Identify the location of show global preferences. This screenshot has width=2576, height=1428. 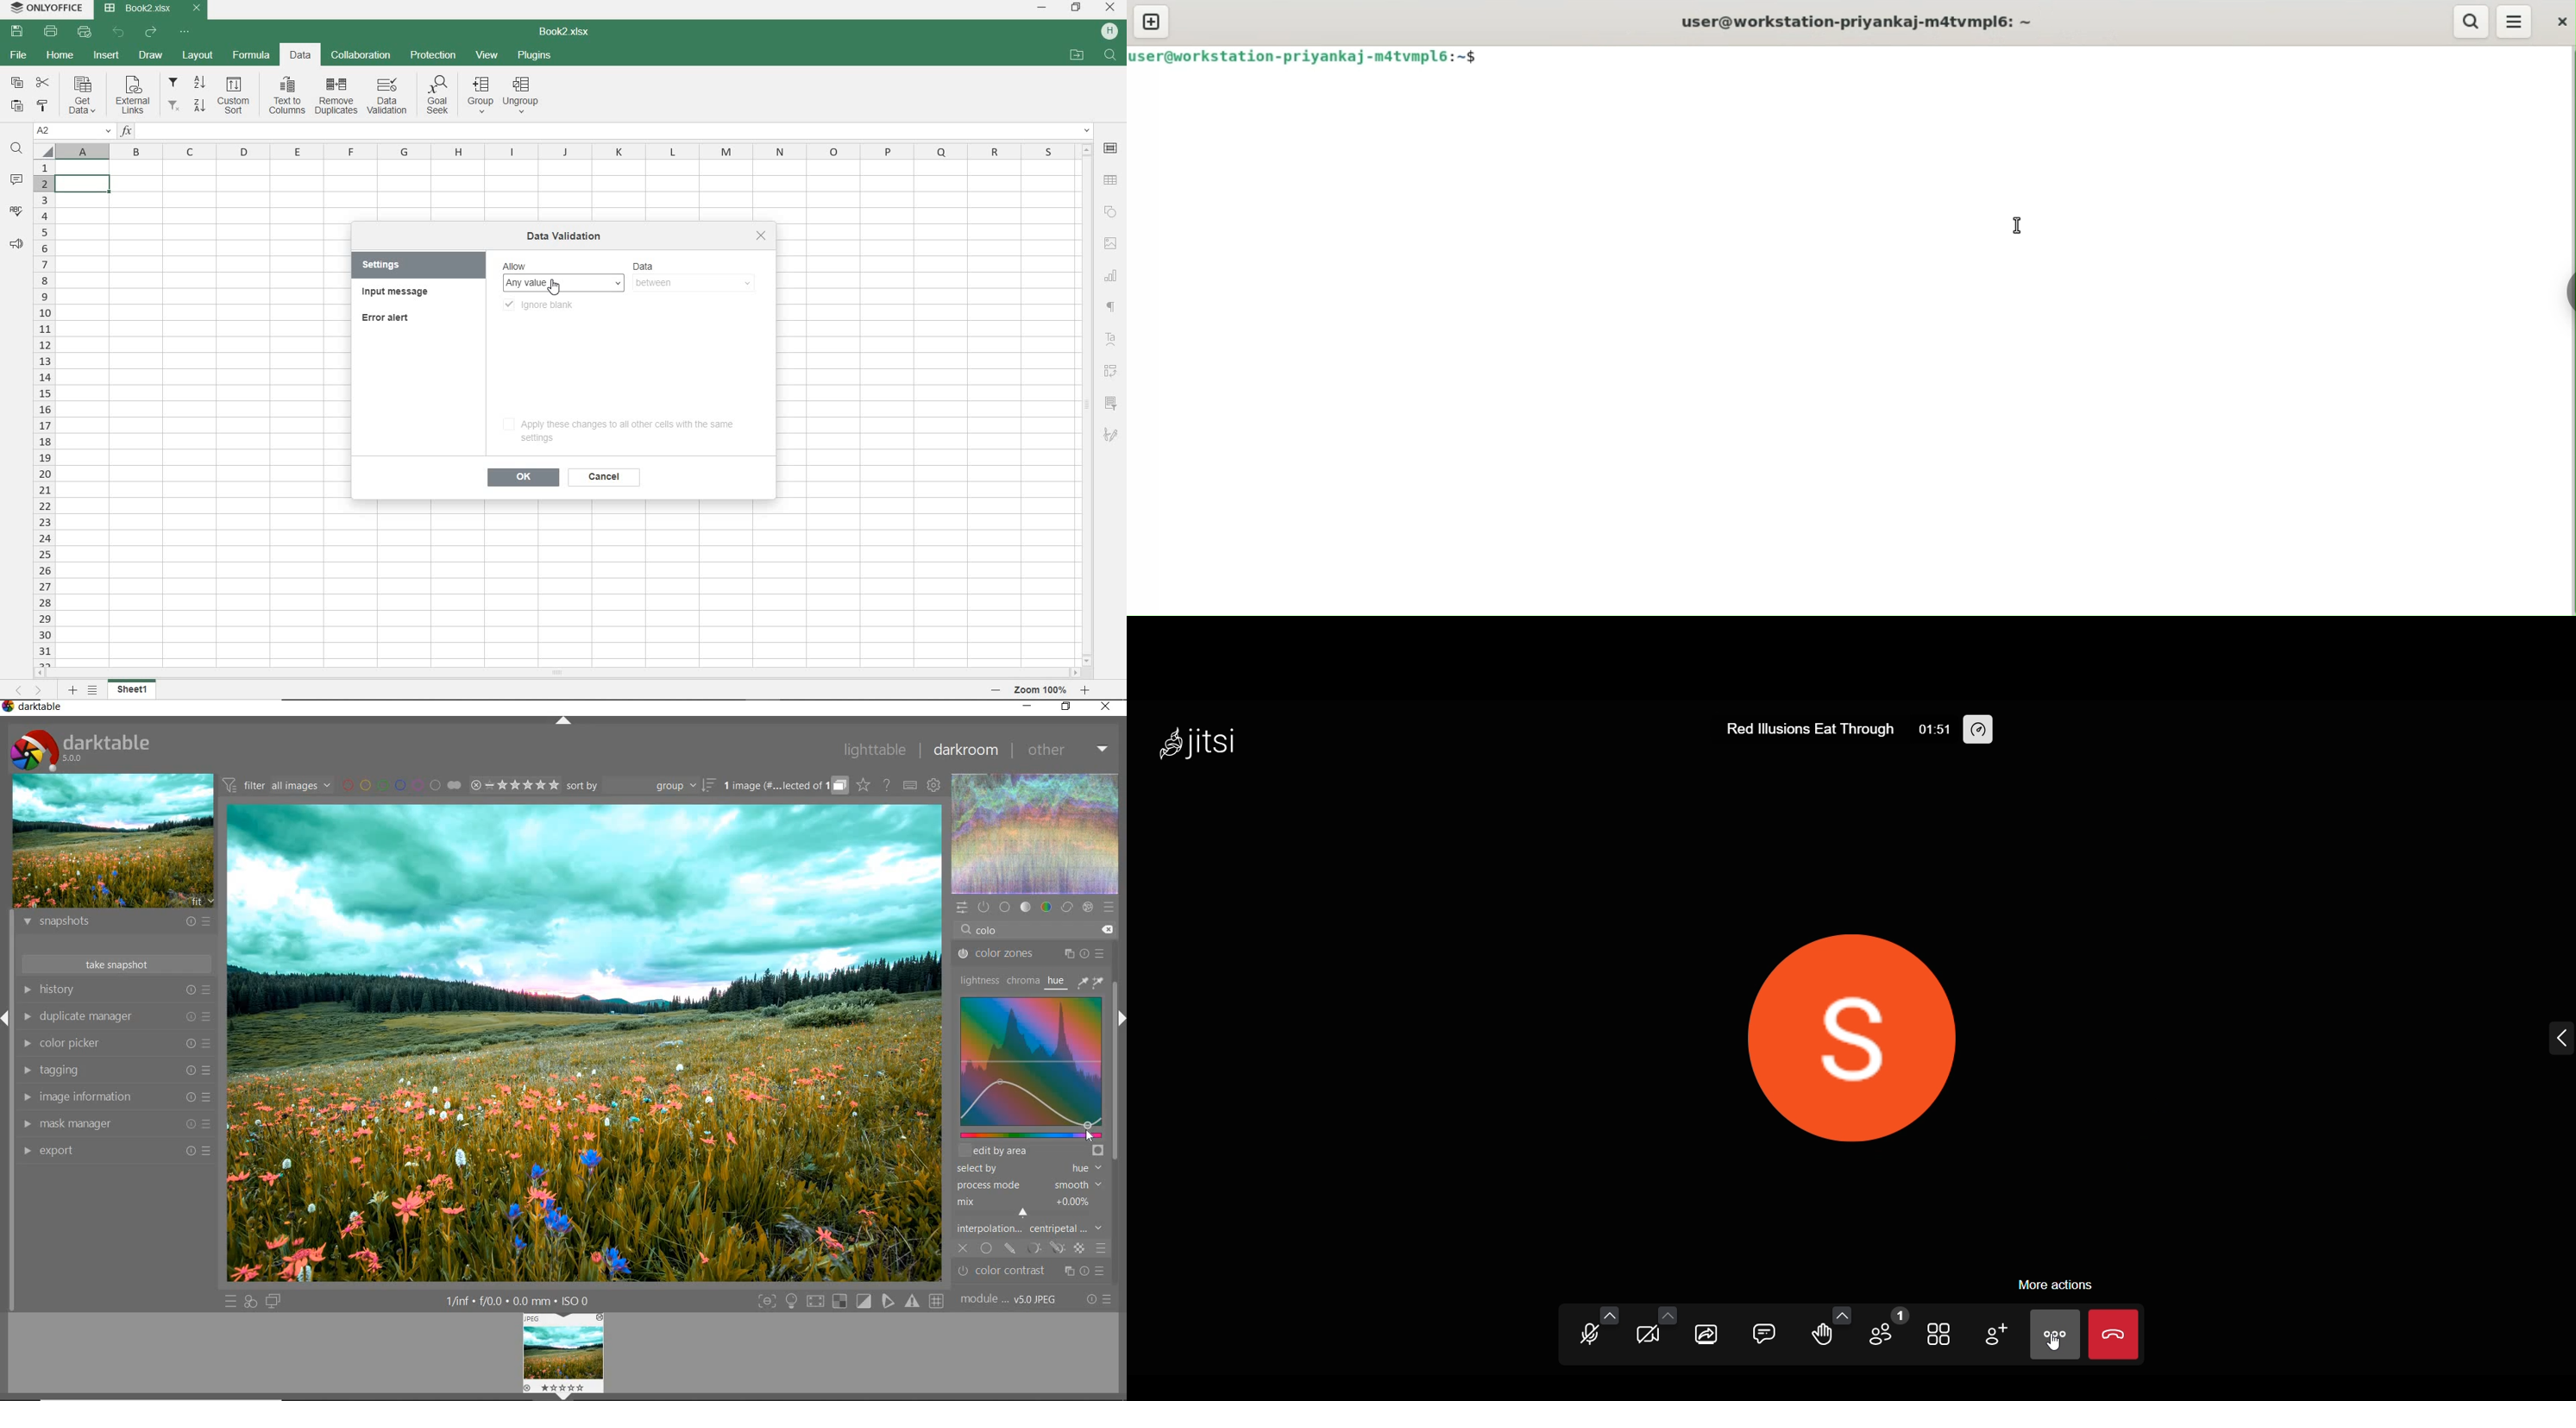
(933, 785).